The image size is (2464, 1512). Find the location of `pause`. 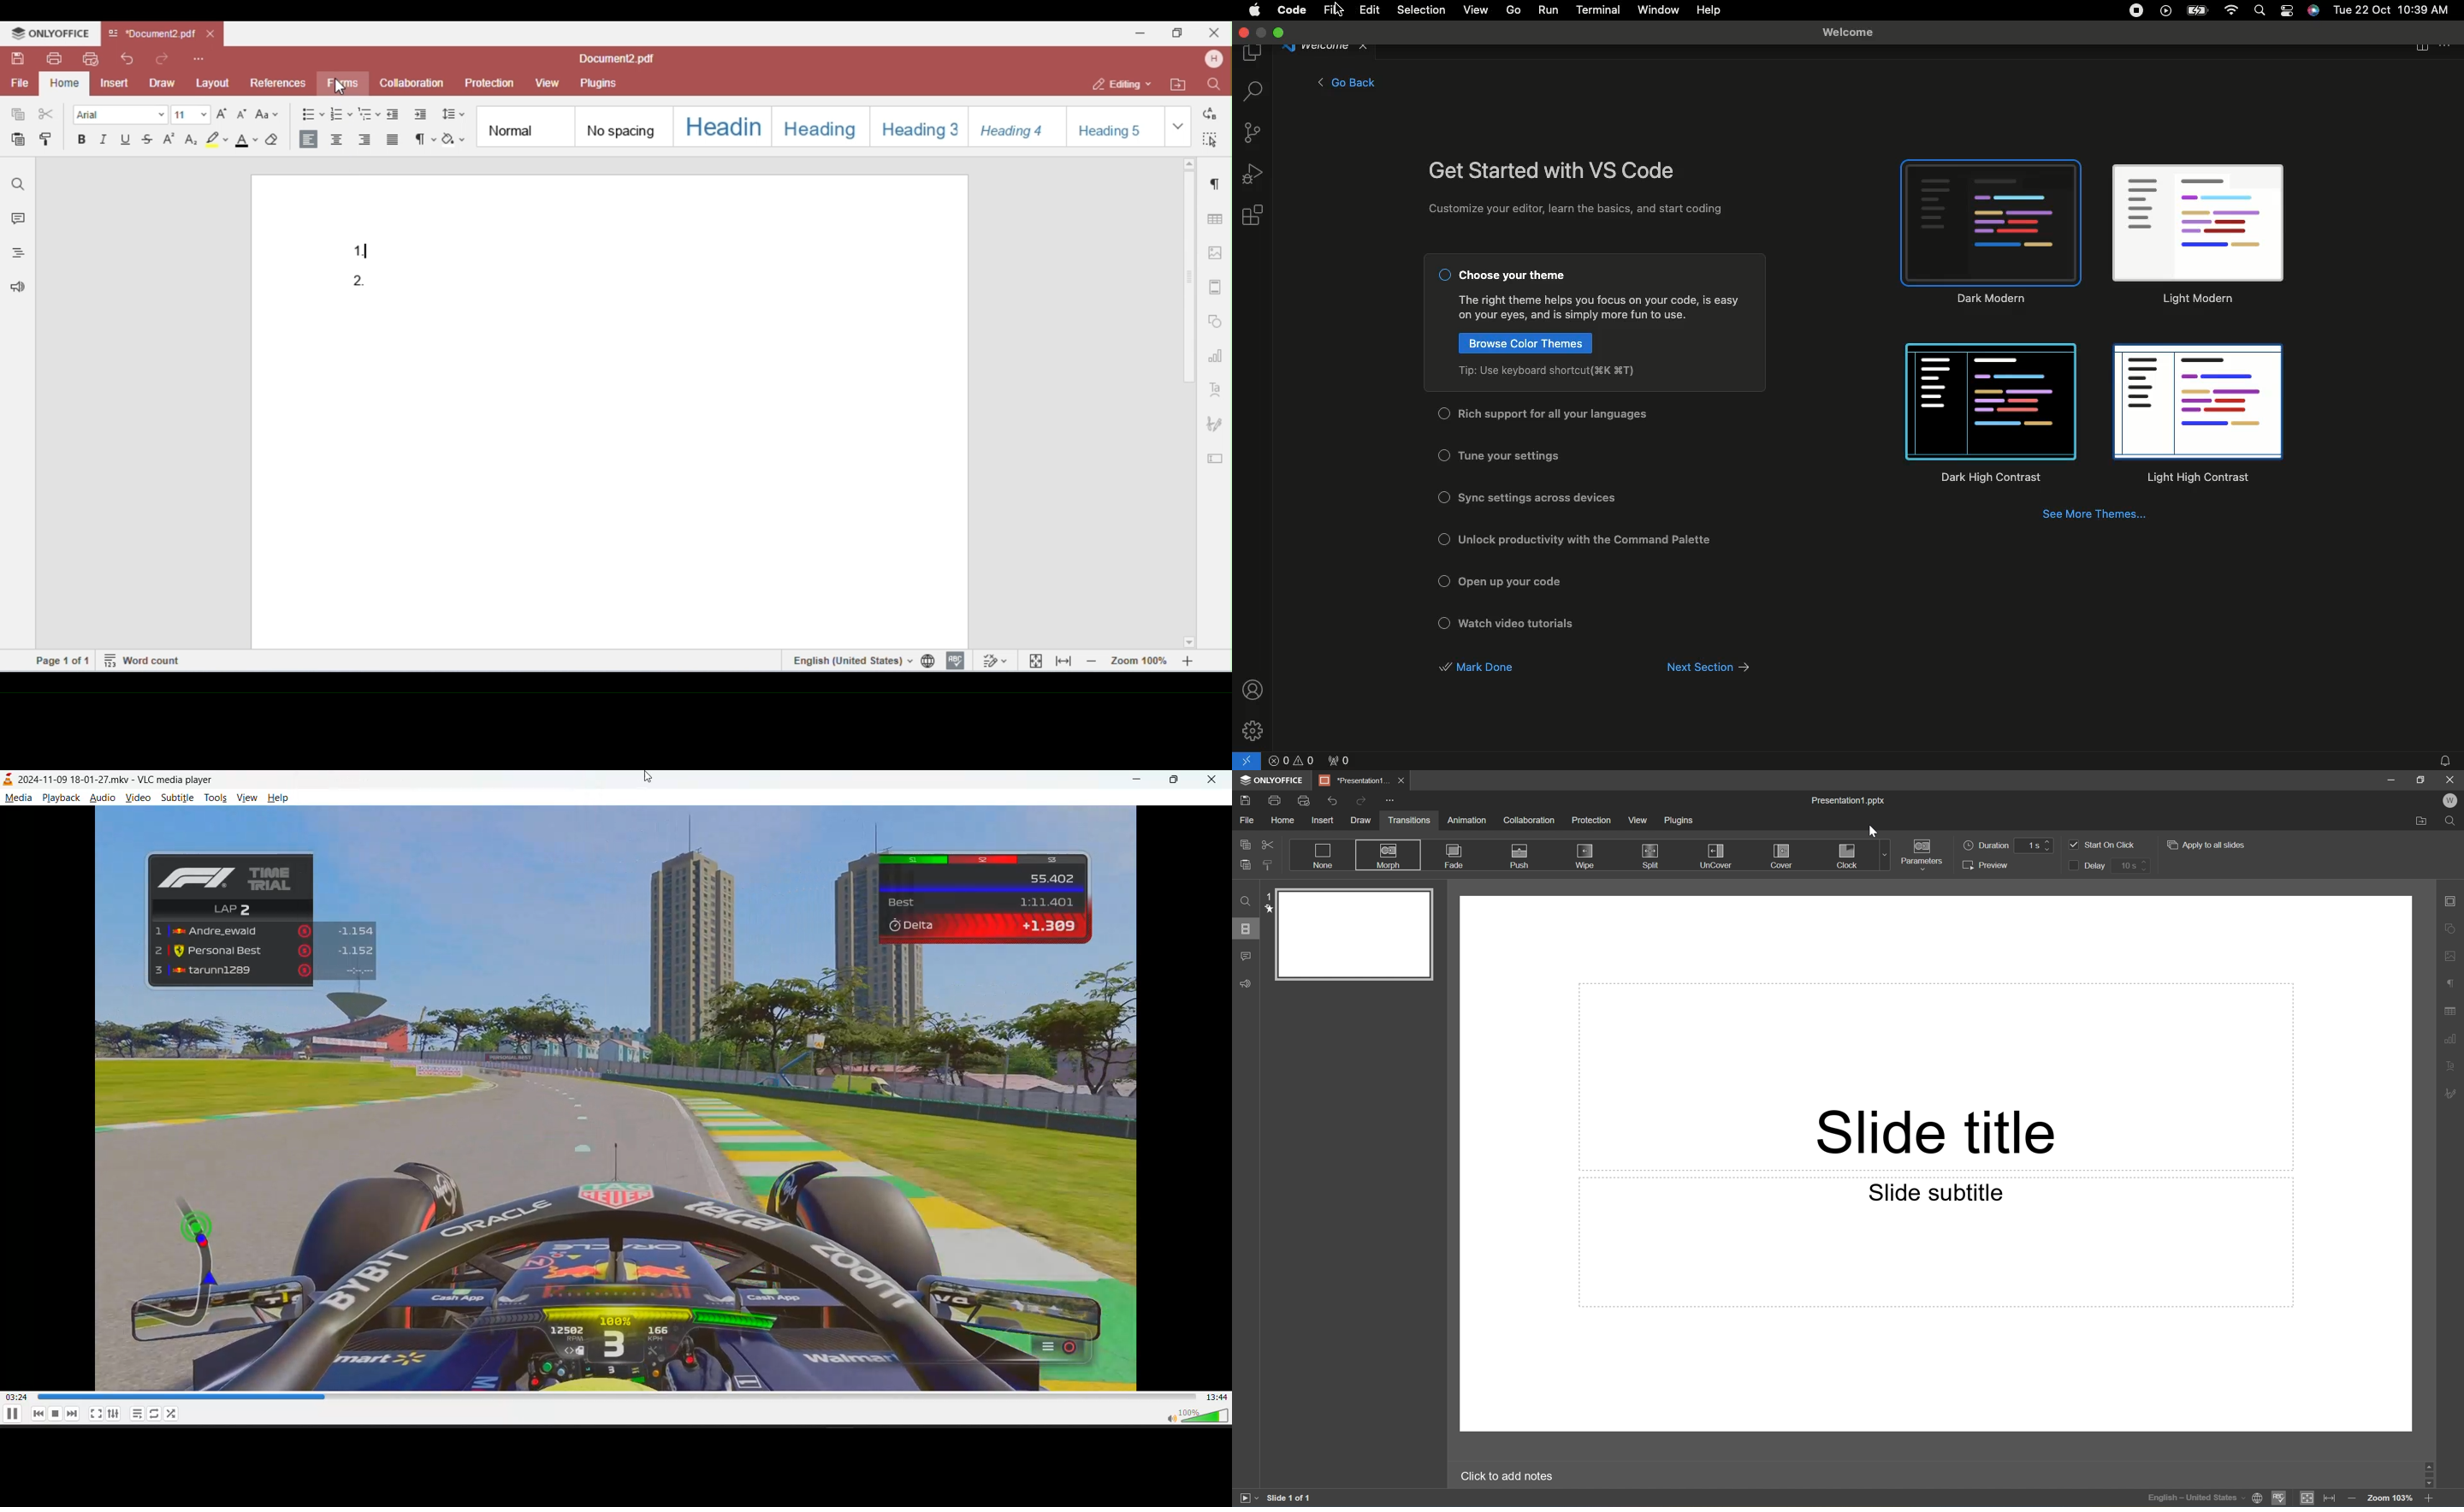

pause is located at coordinates (12, 1414).